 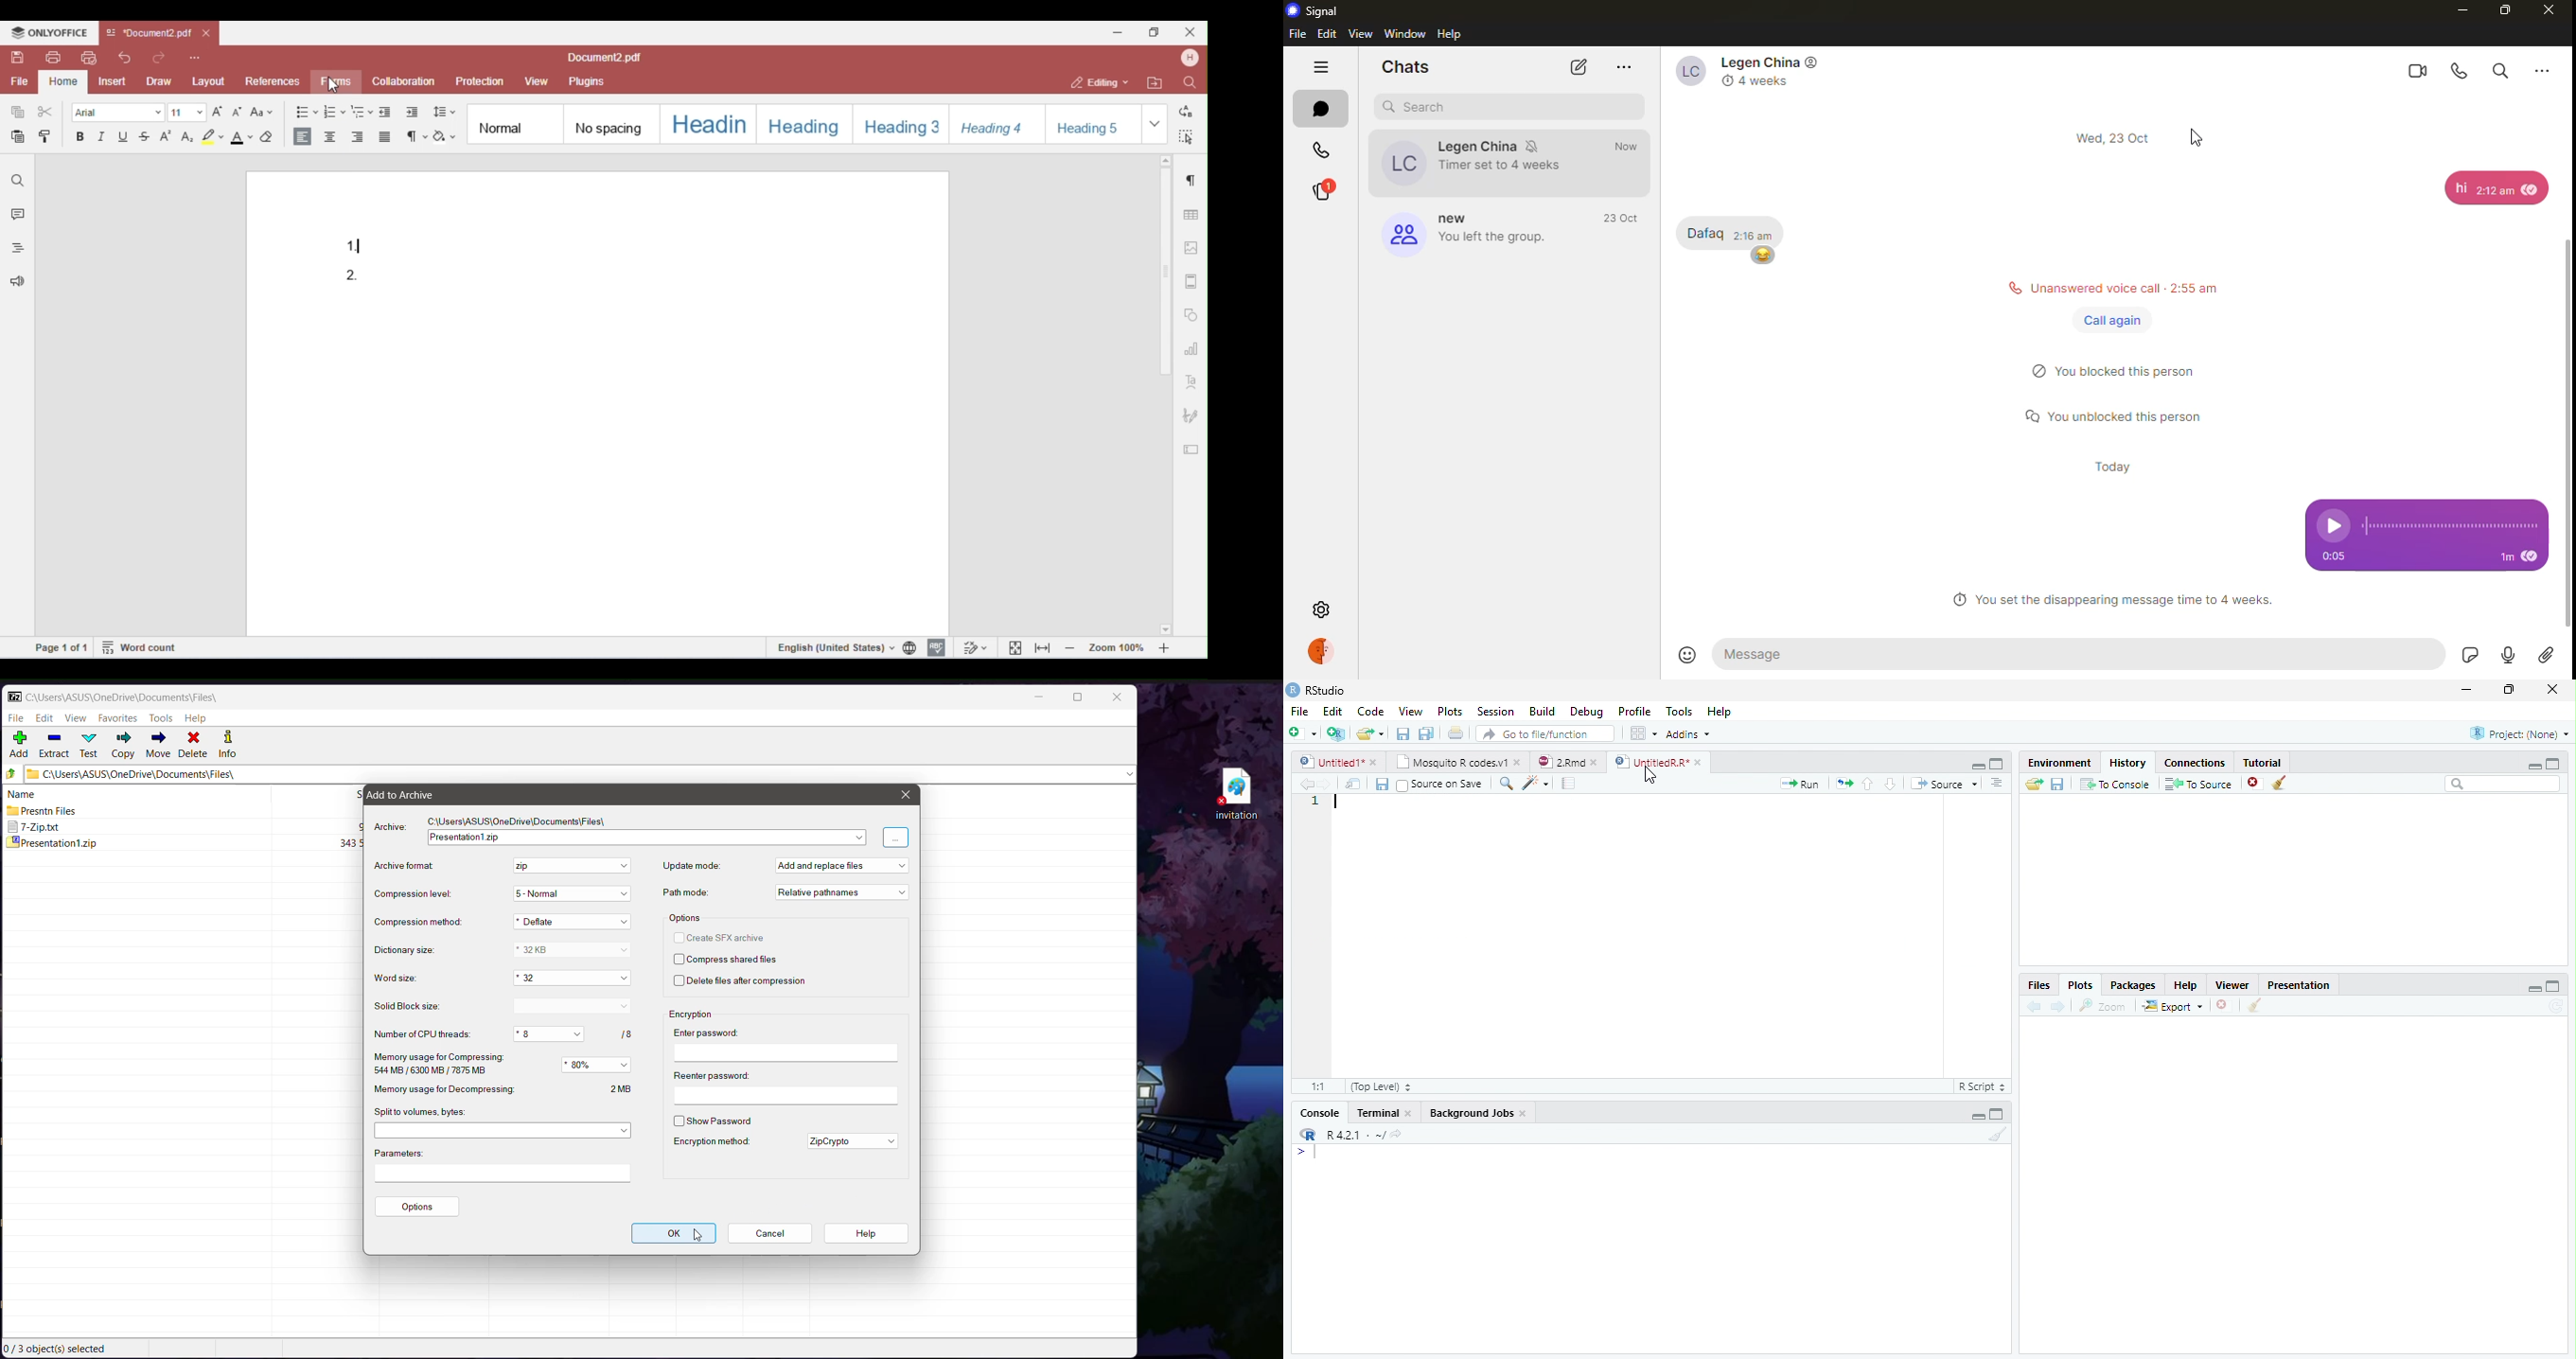 I want to click on Compile Report, so click(x=1569, y=785).